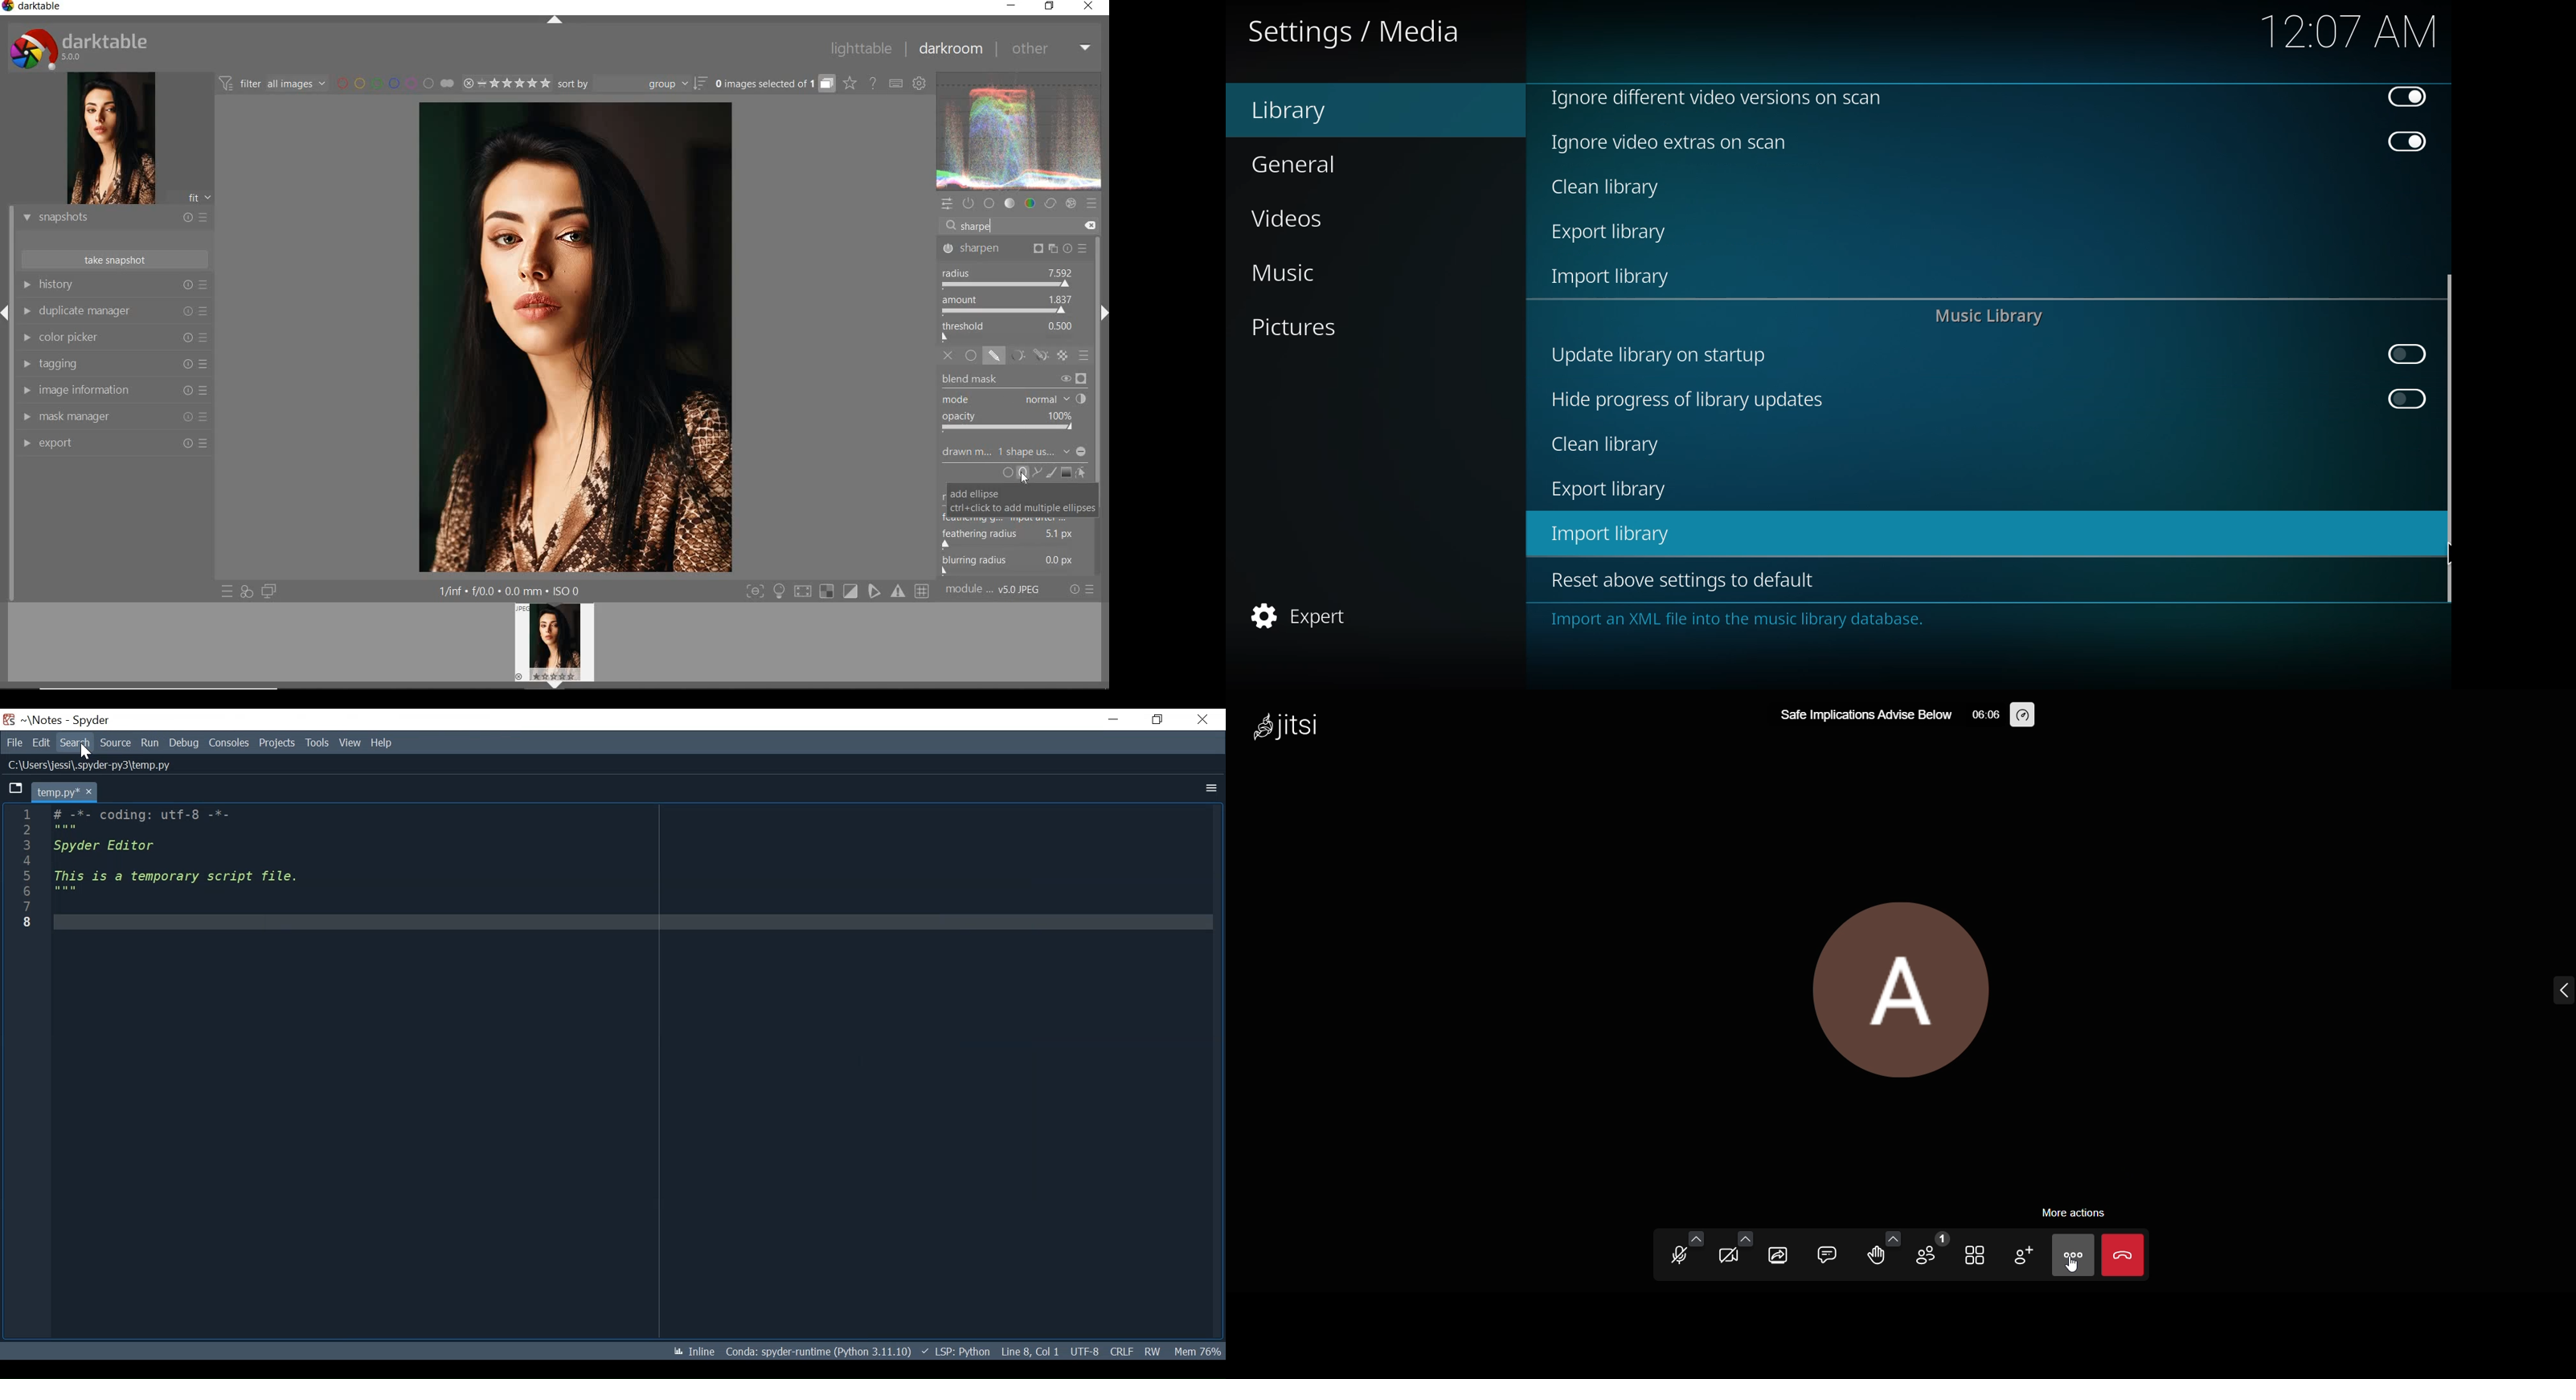  What do you see at coordinates (349, 742) in the screenshot?
I see `View` at bounding box center [349, 742].